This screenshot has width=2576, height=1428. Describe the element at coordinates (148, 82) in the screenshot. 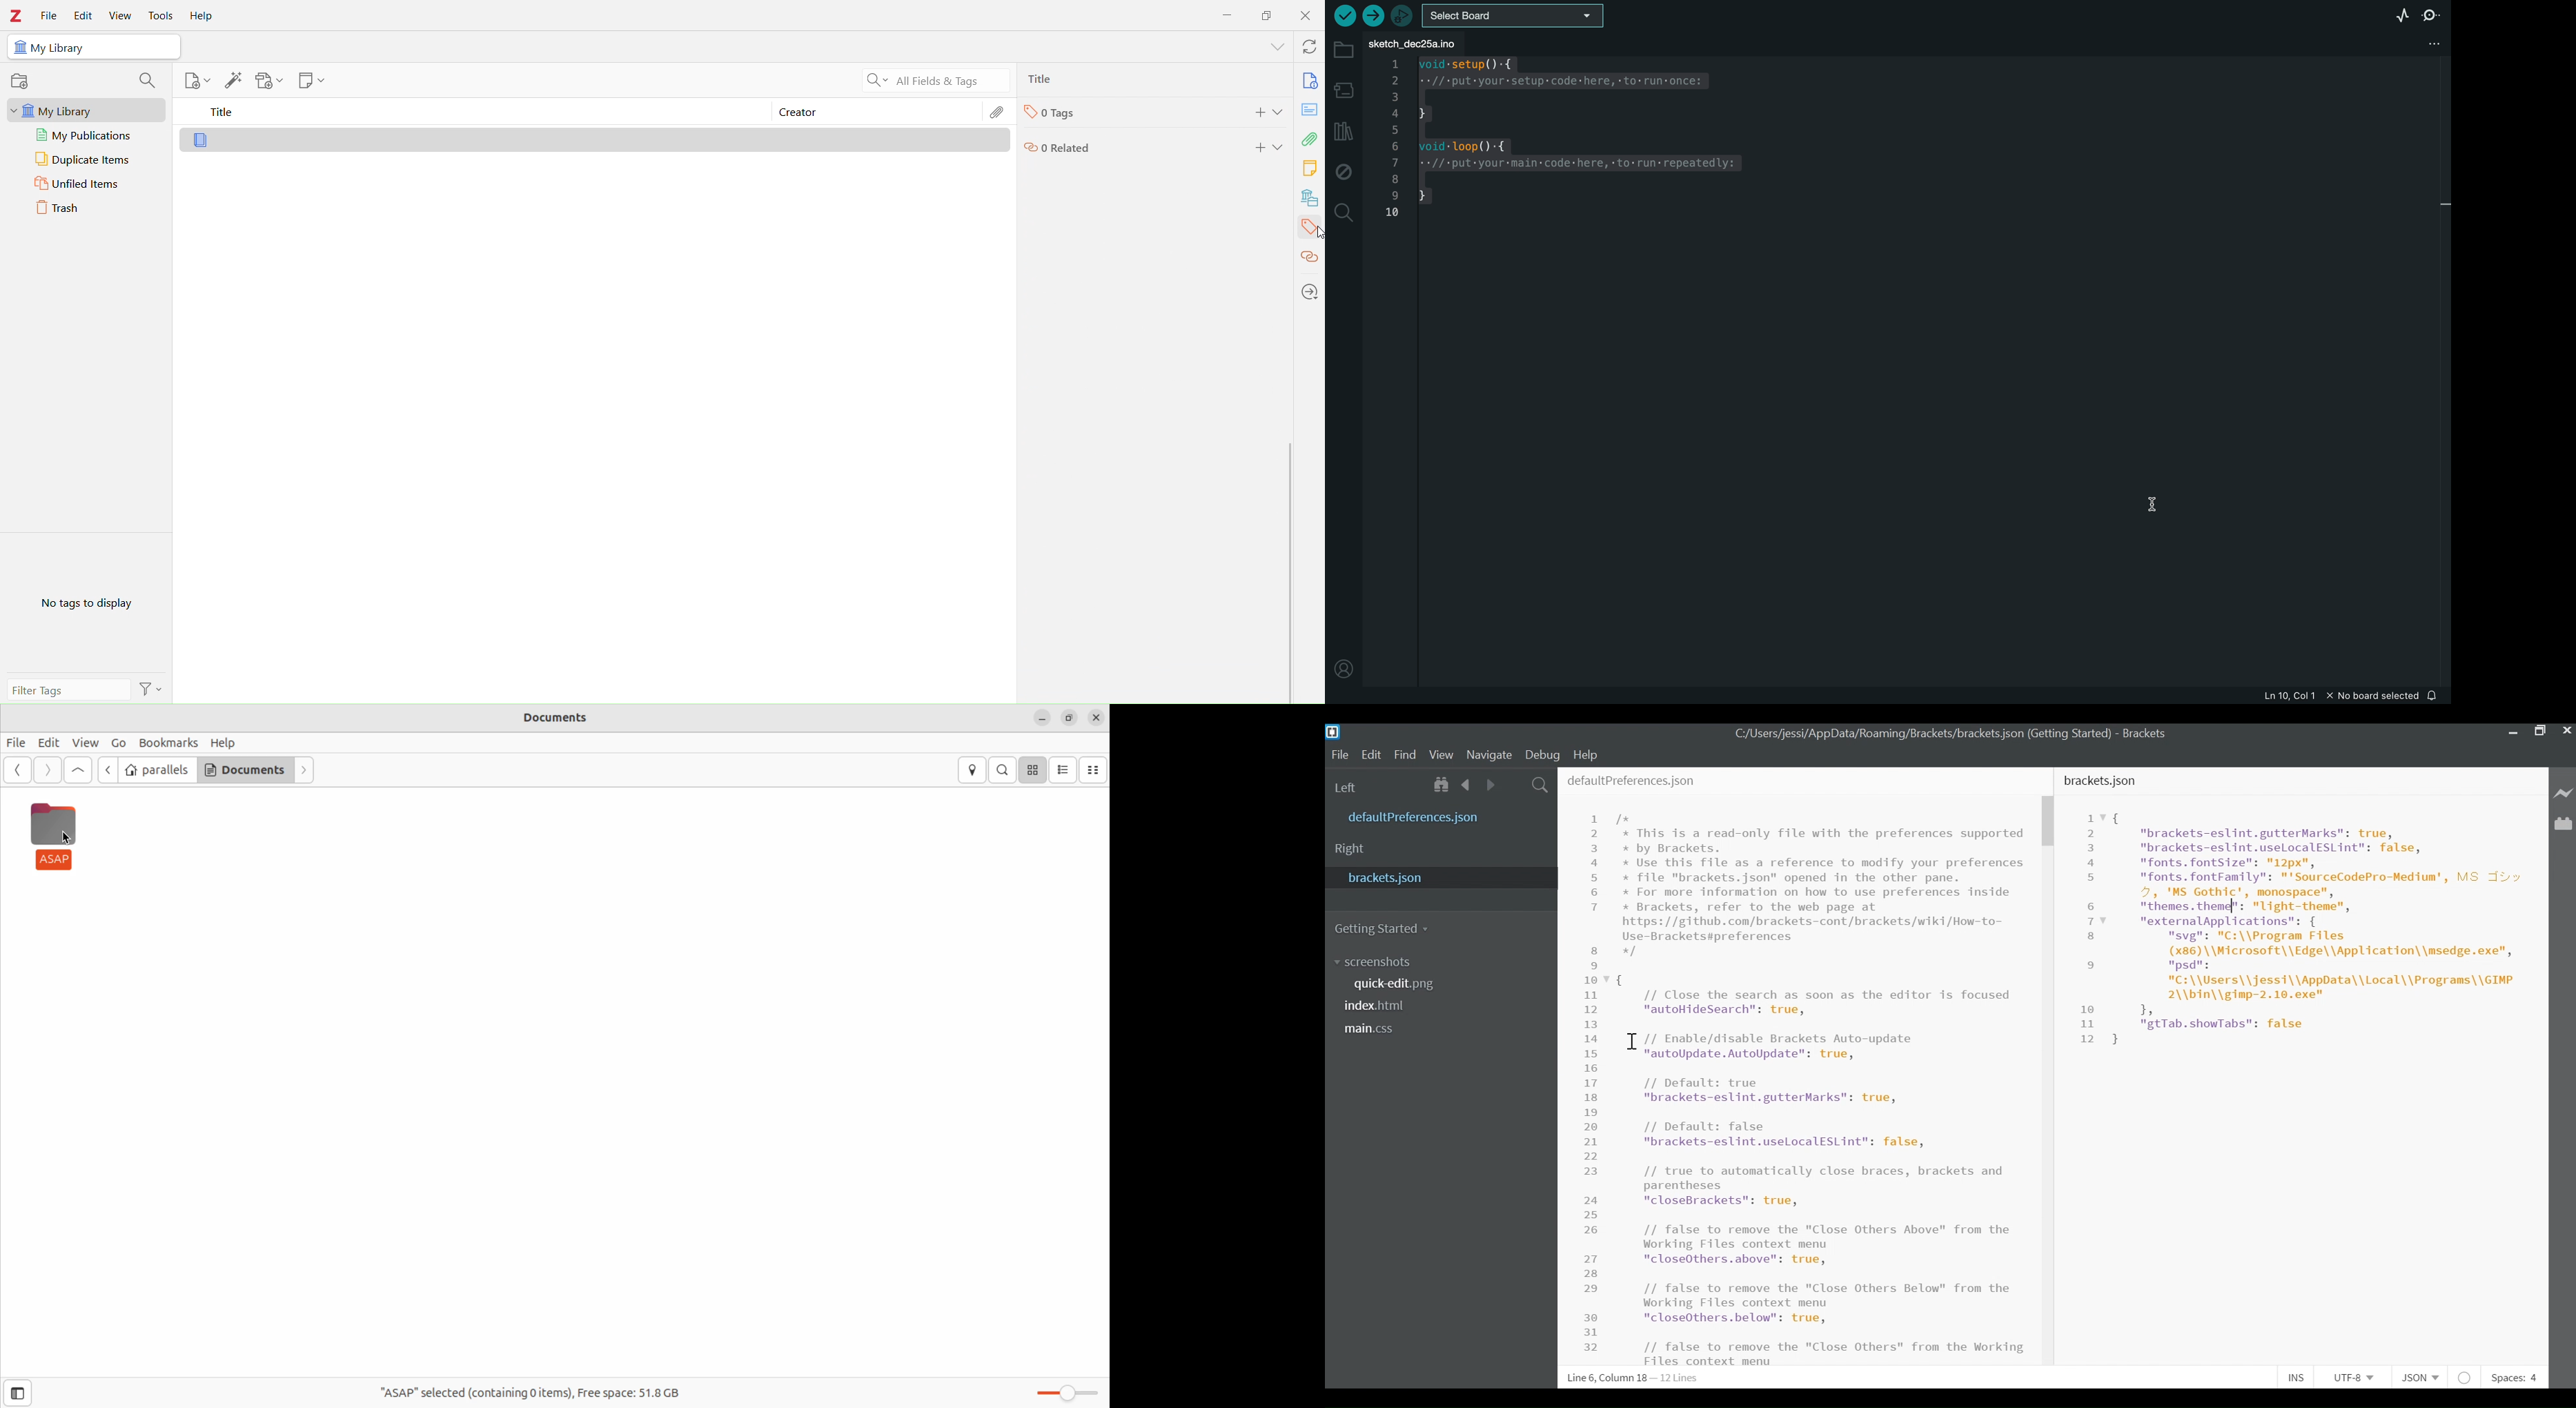

I see `search` at that location.